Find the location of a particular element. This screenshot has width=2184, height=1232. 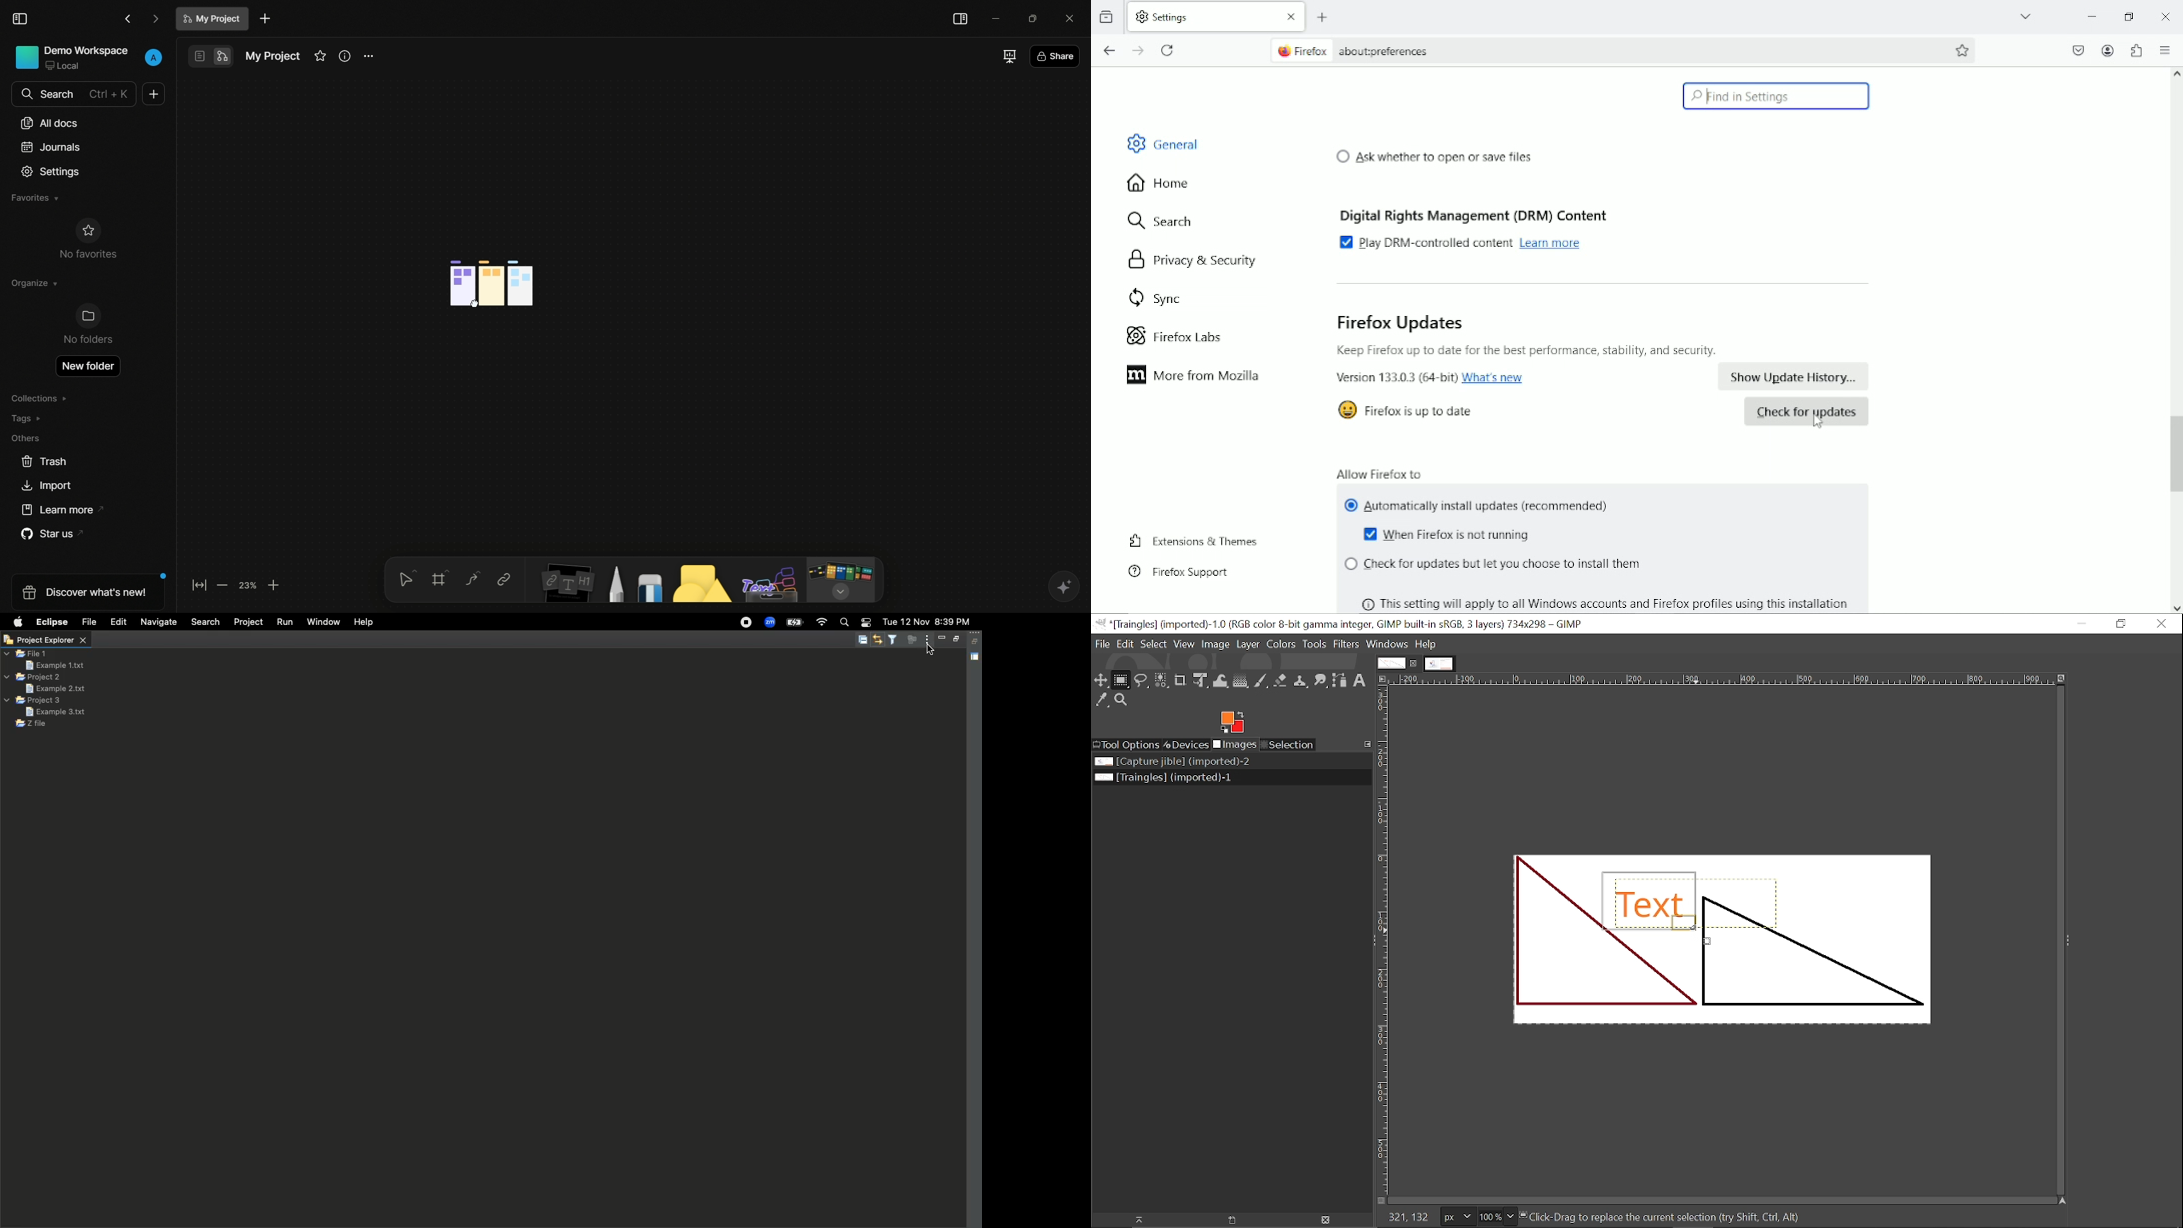

@ Firefox aboutpreferences, is located at coordinates (1372, 52).